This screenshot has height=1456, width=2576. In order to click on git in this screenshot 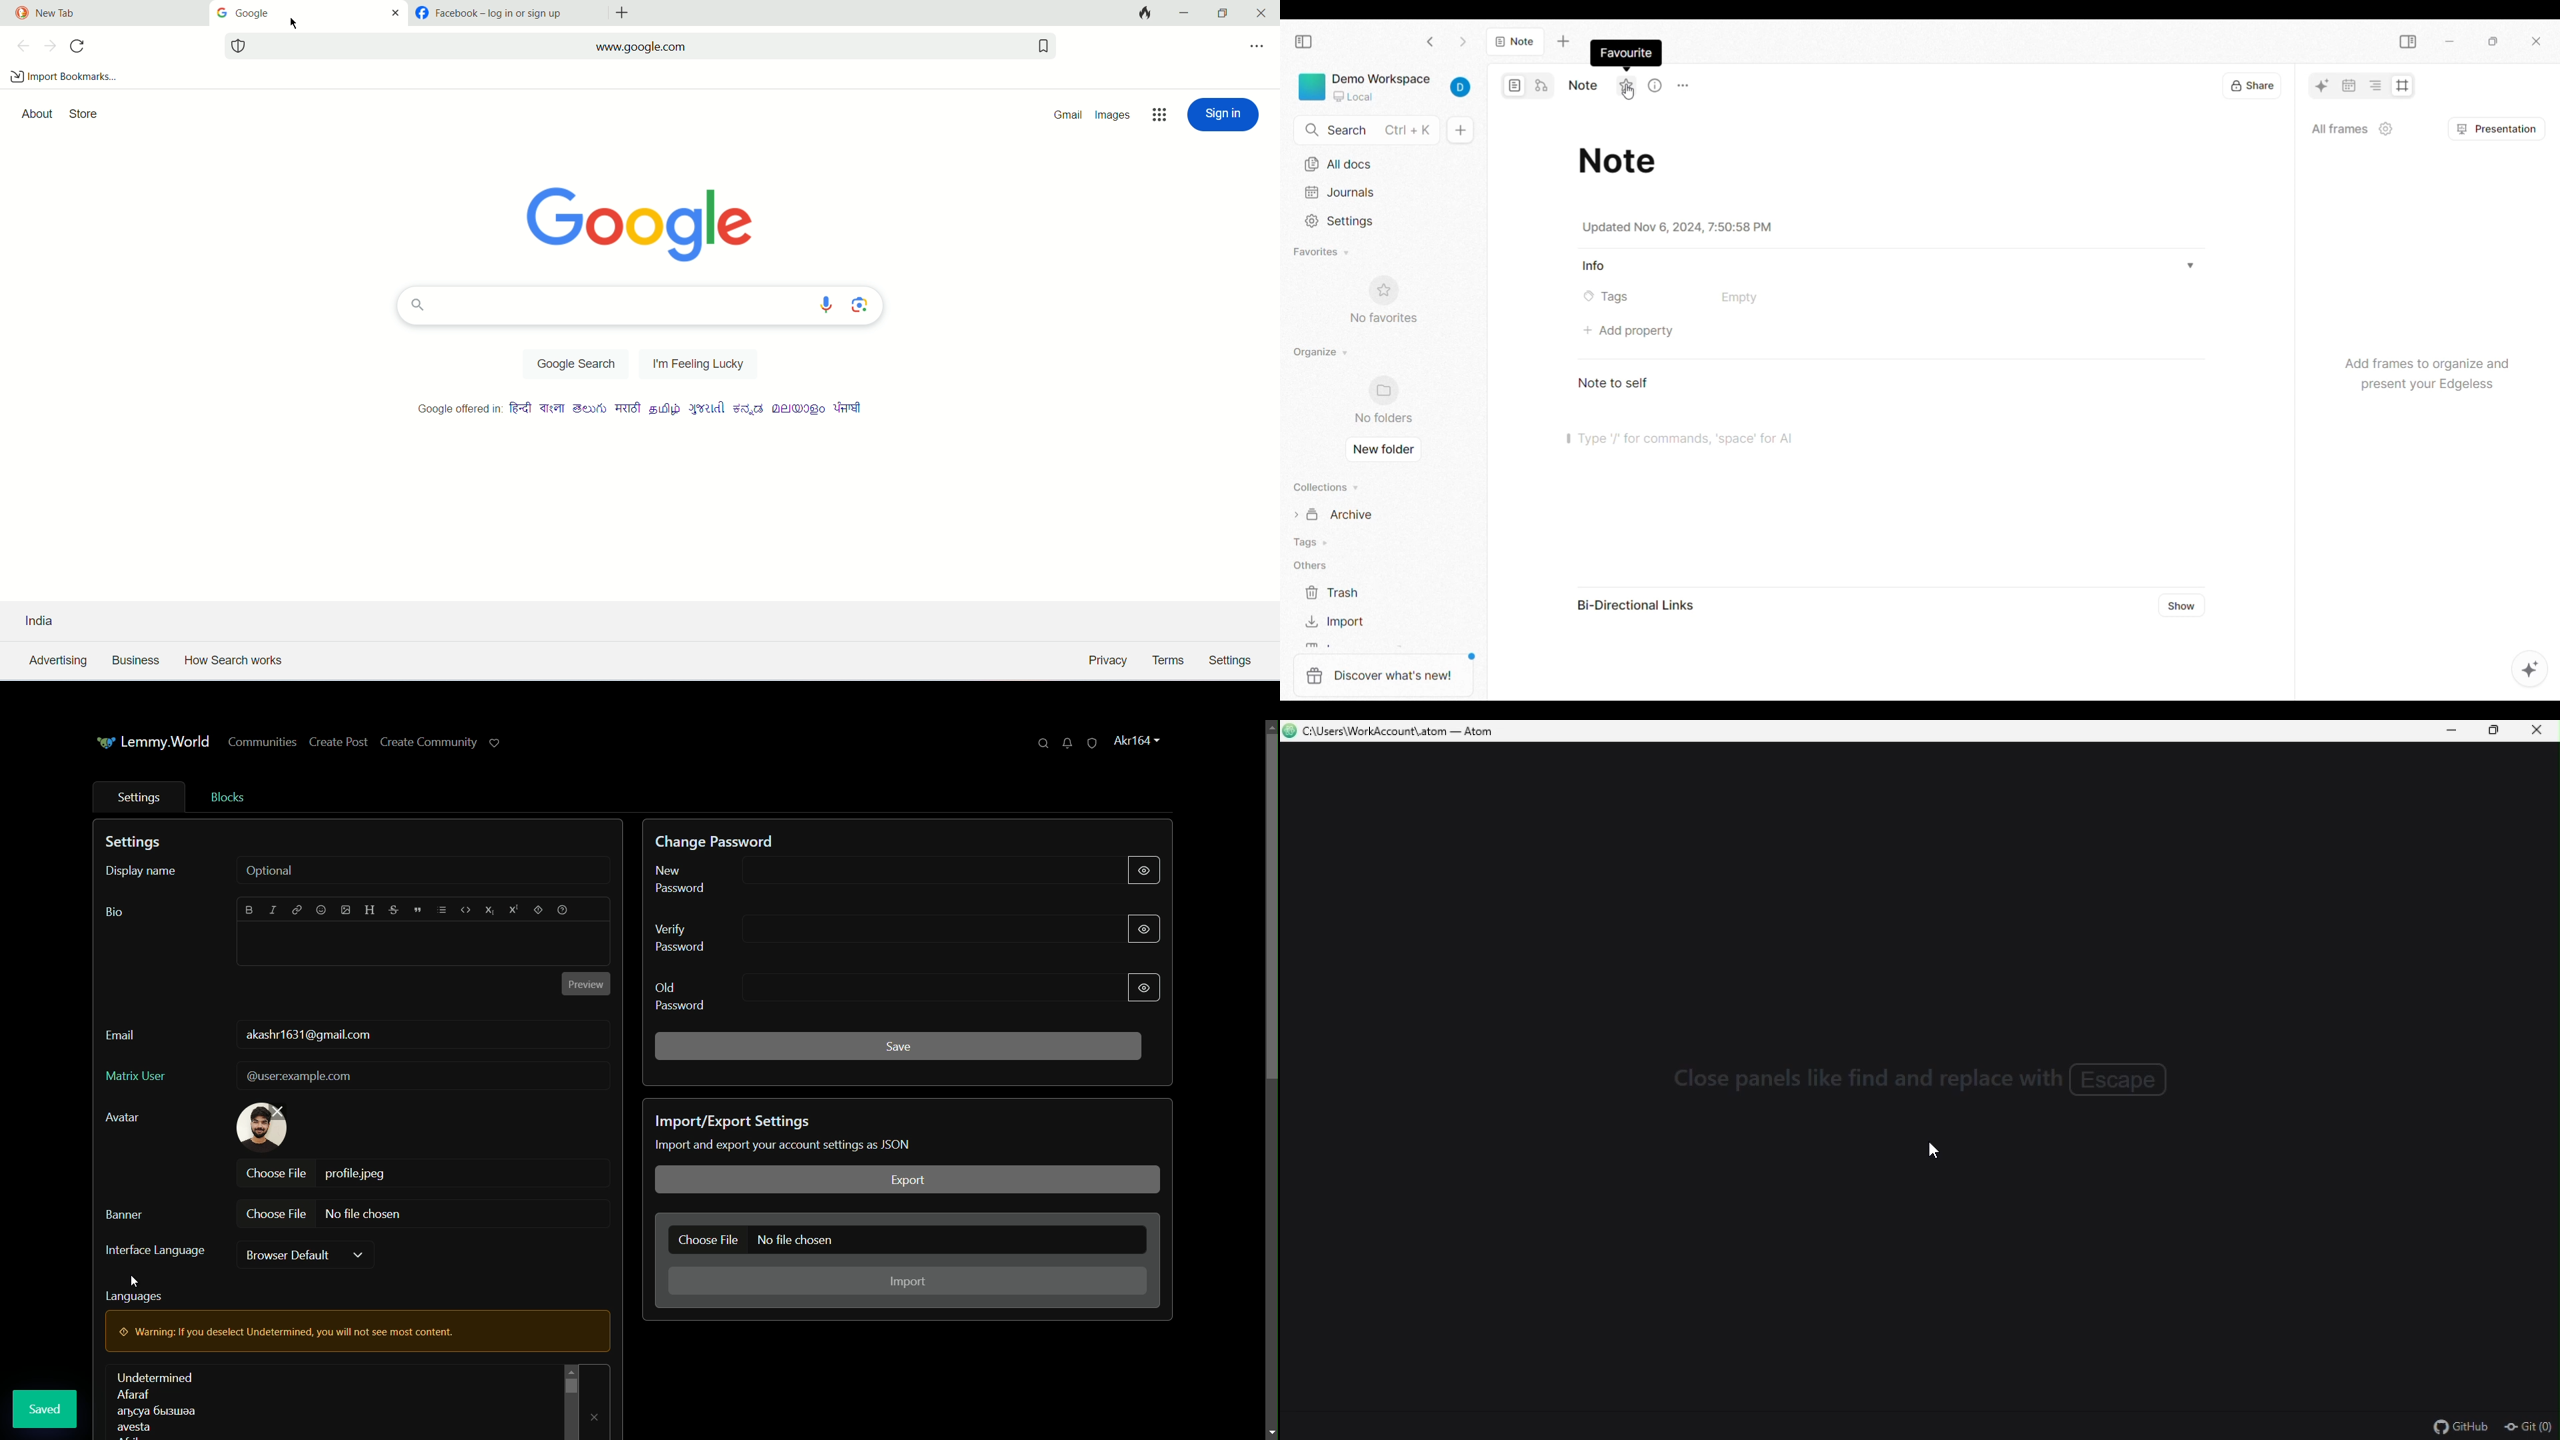, I will do `click(2532, 1428)`.